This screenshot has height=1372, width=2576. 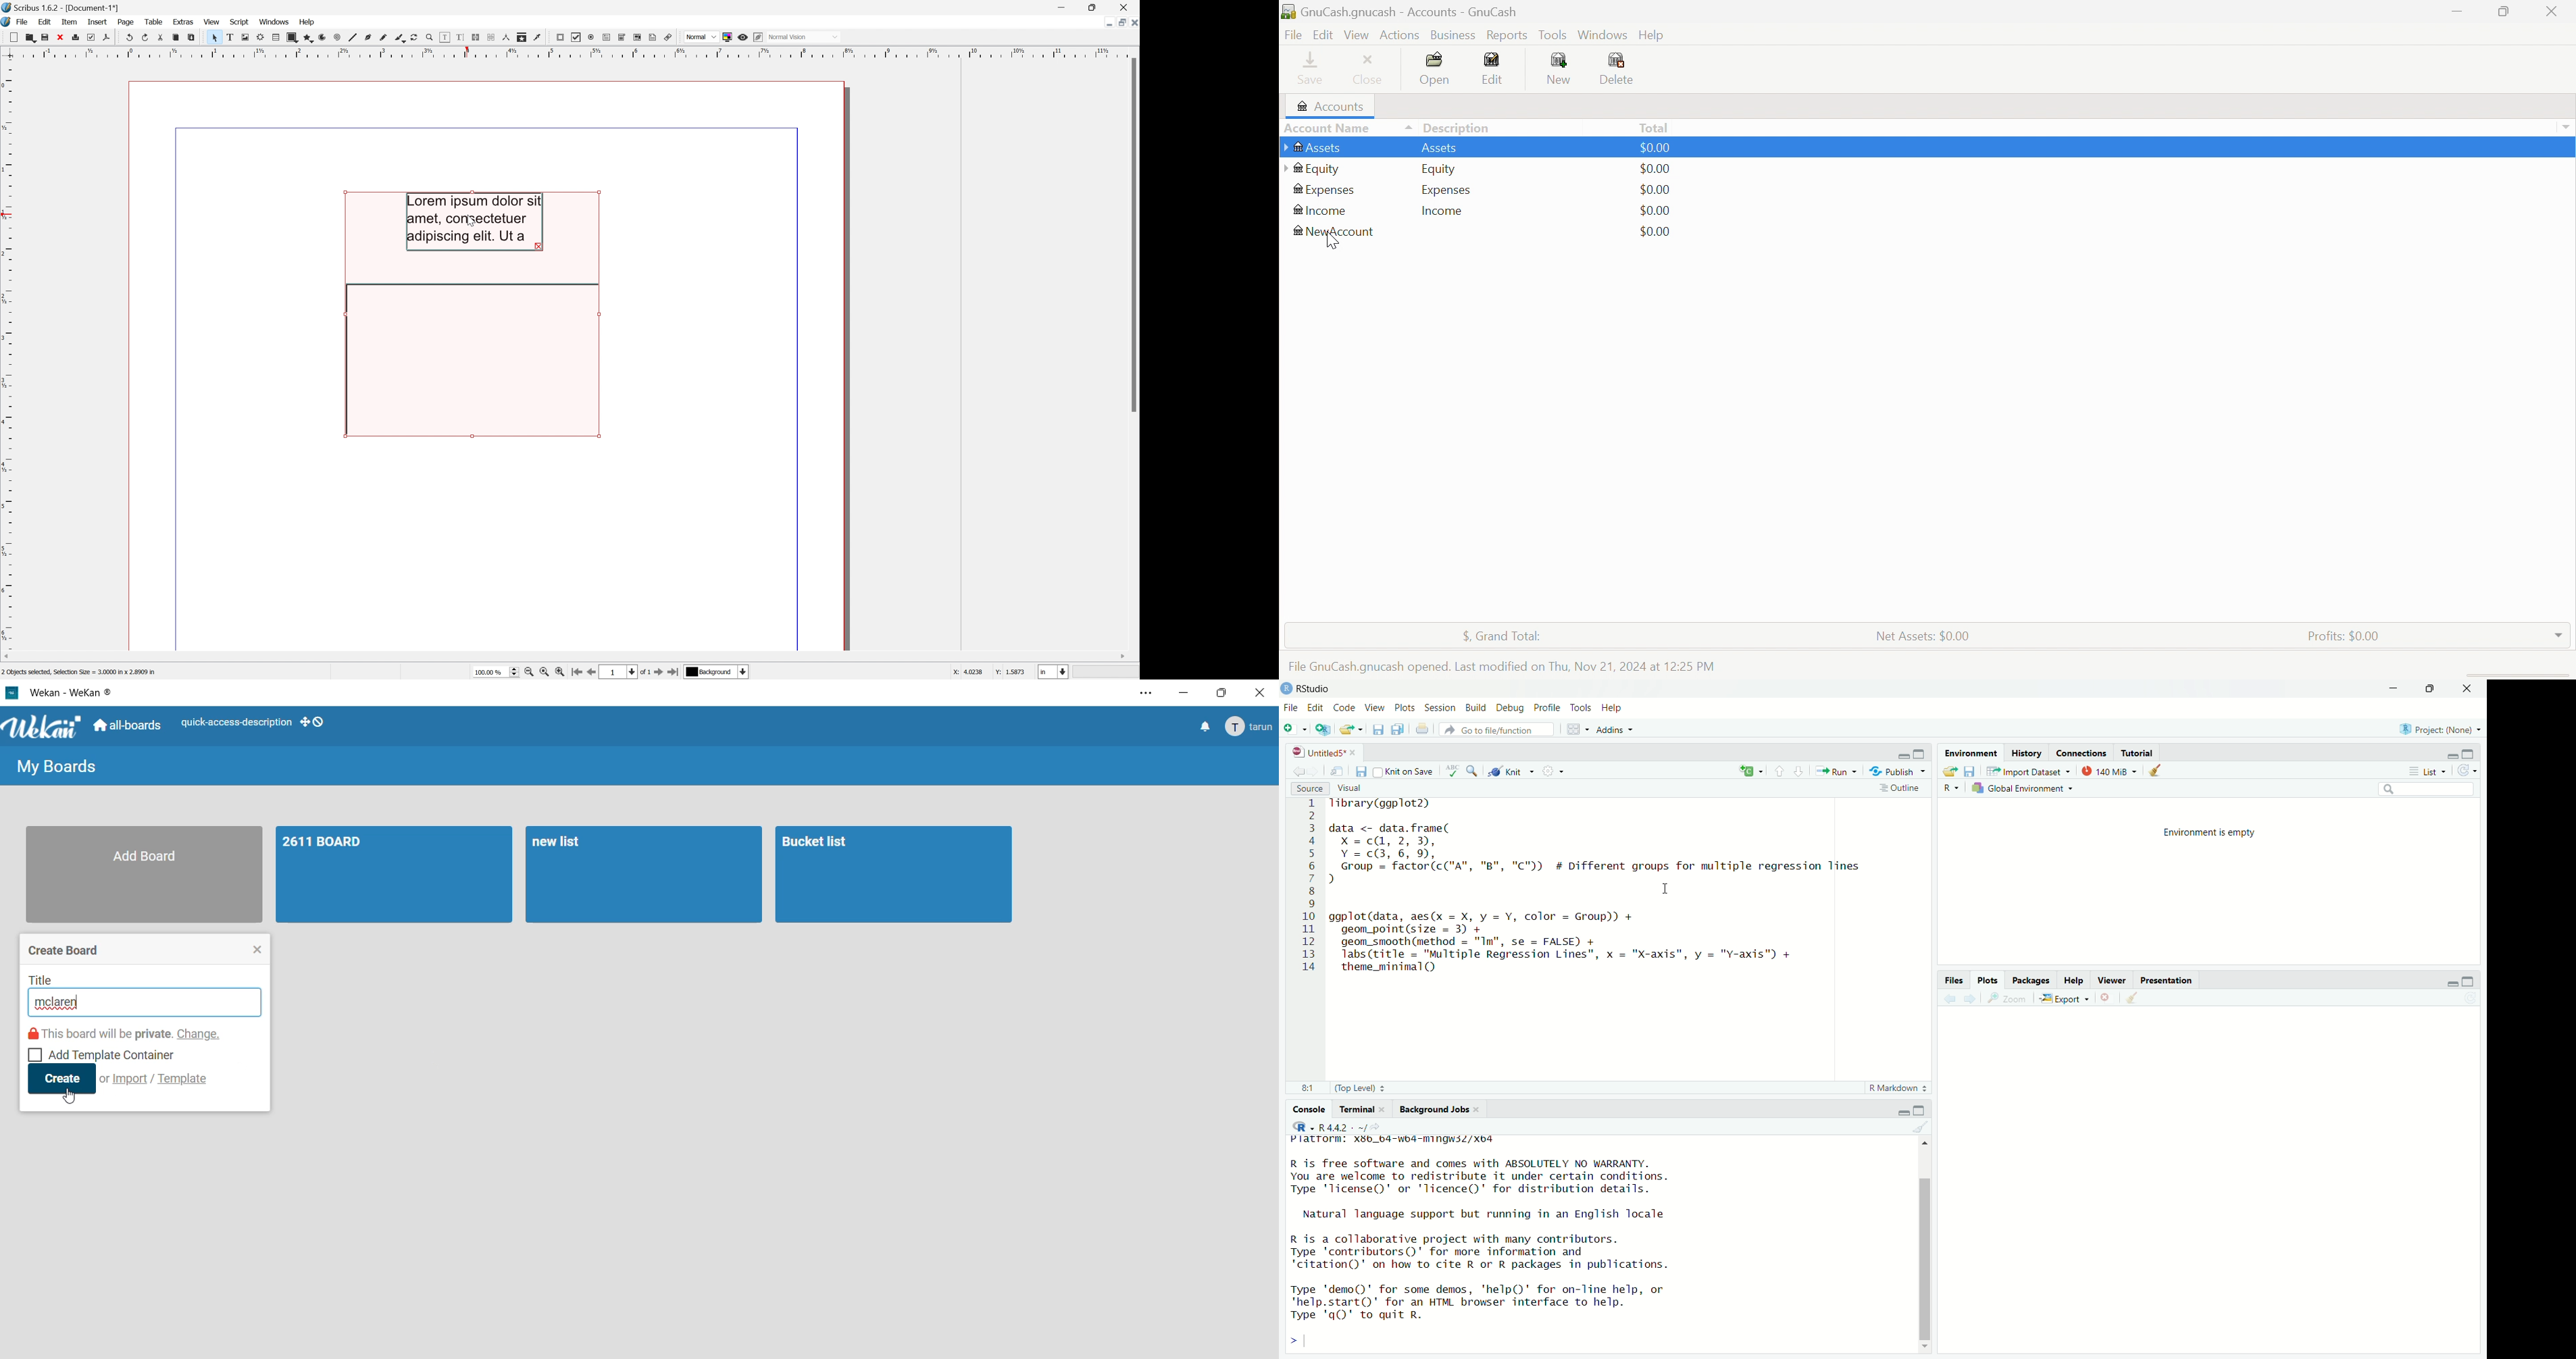 What do you see at coordinates (967, 673) in the screenshot?
I see `X: 4.0238` at bounding box center [967, 673].